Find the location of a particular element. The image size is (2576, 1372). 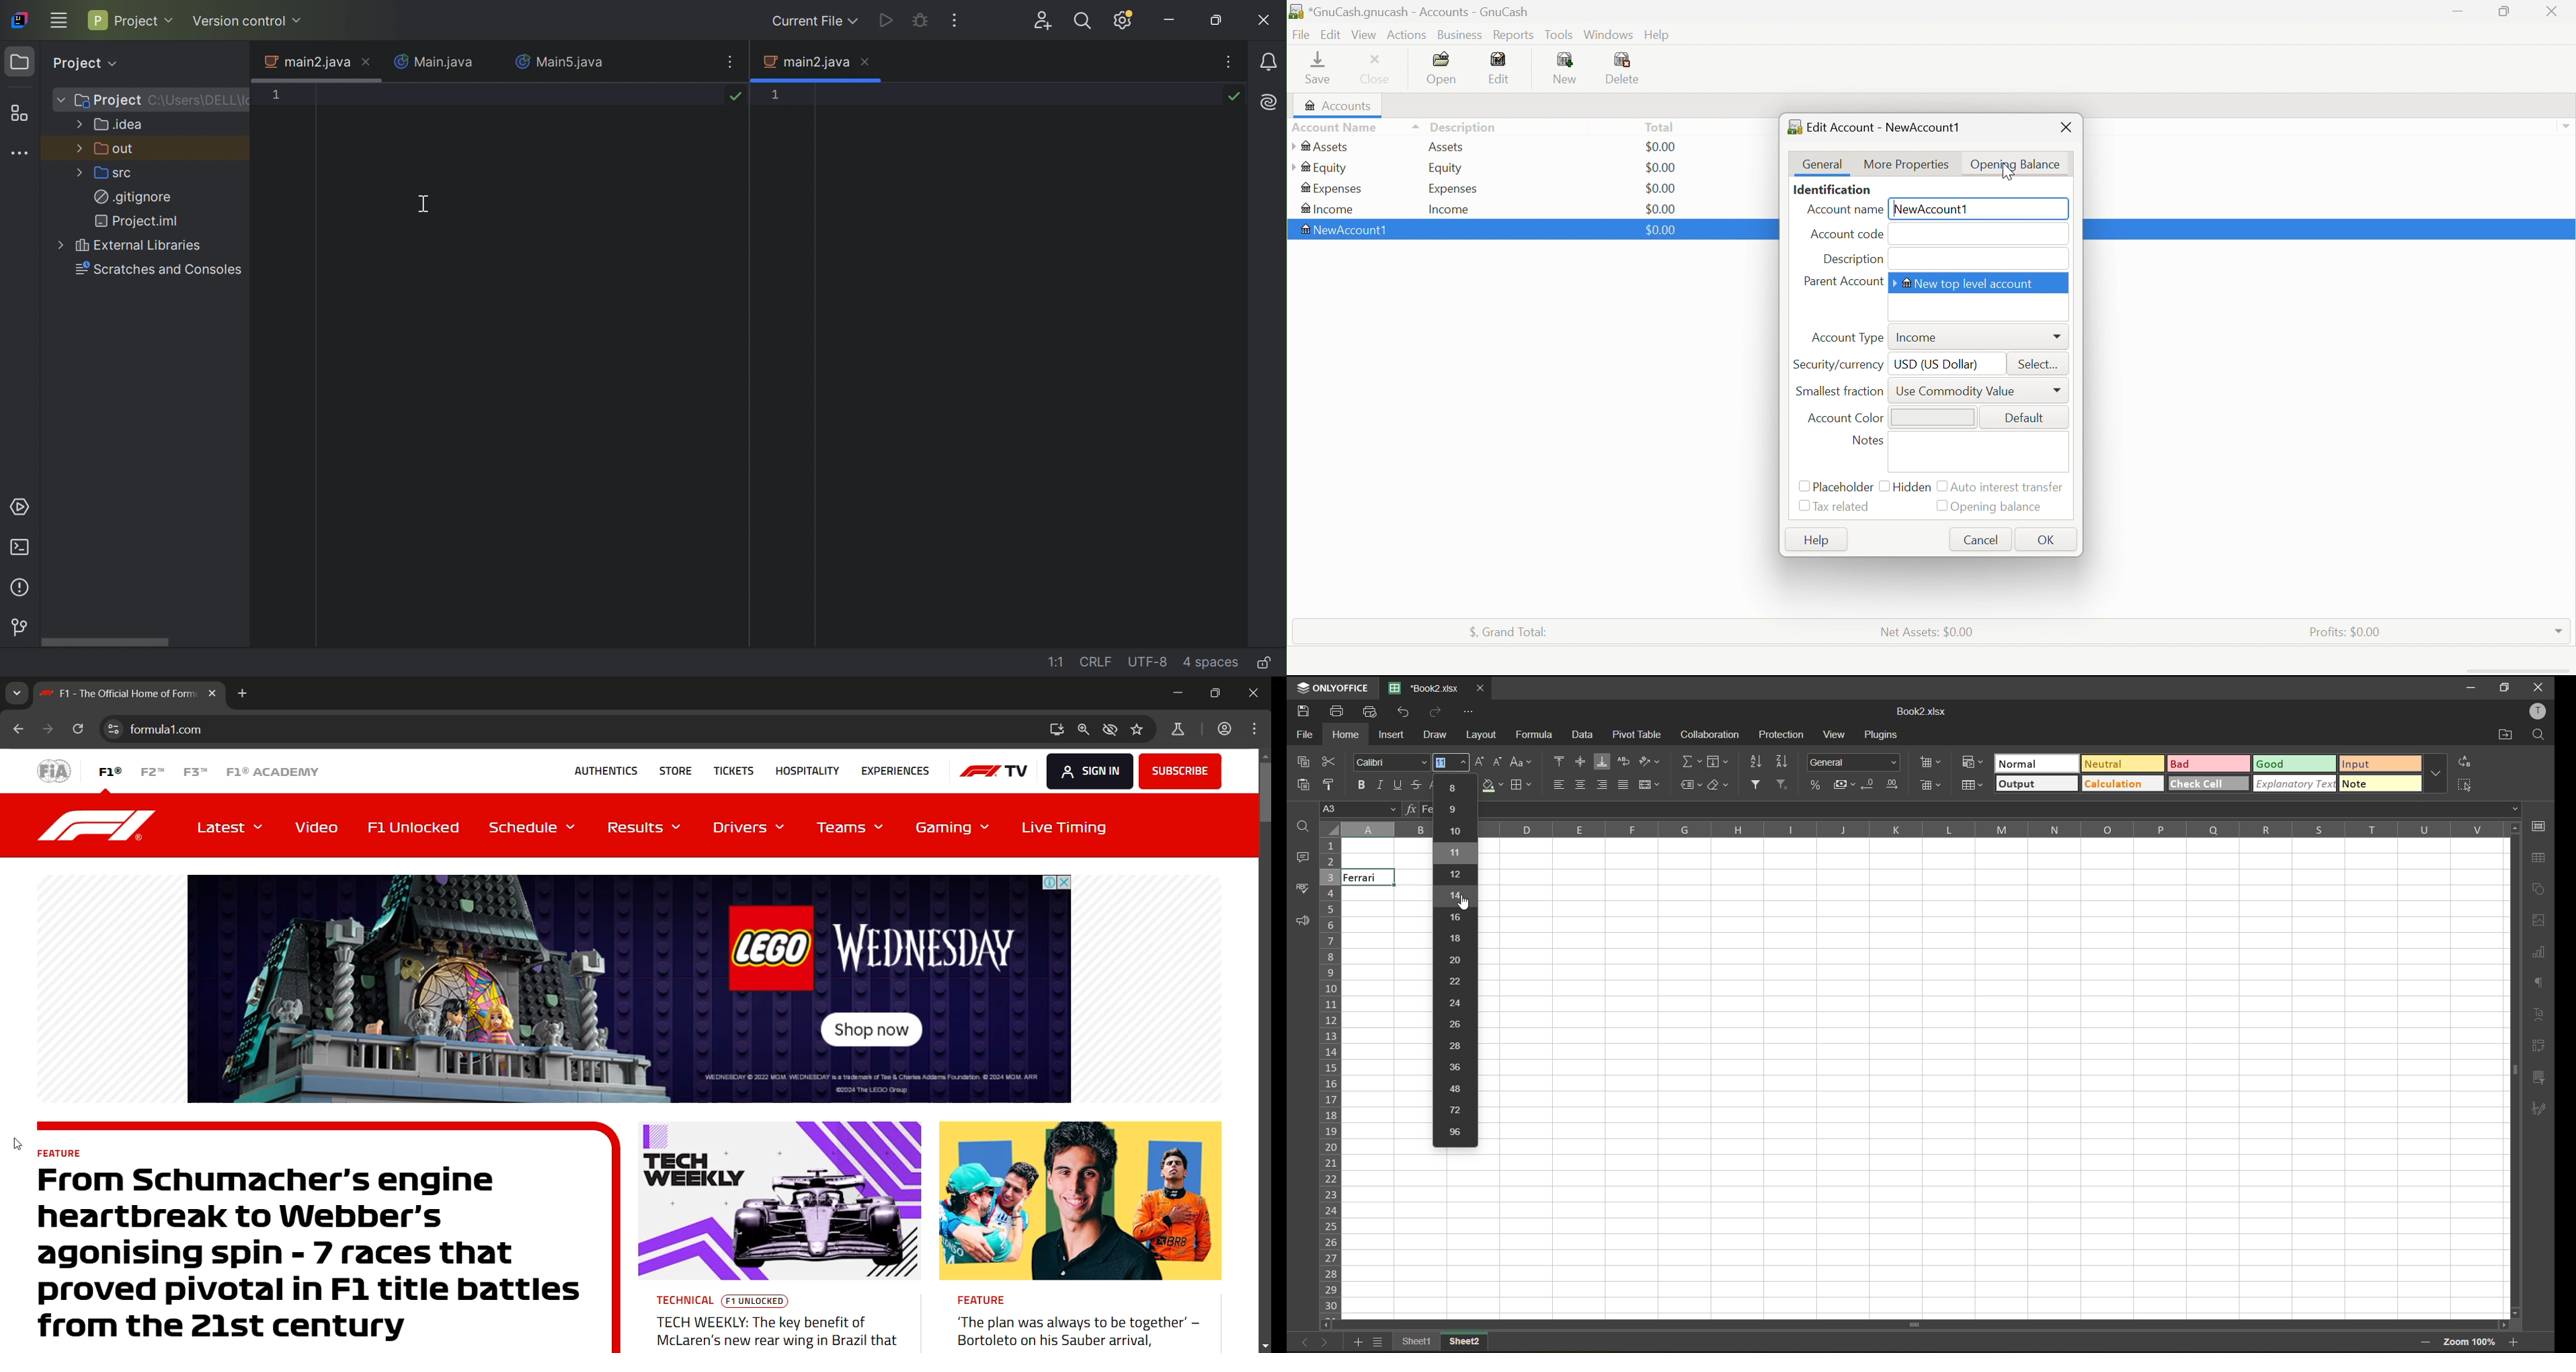

add new tab is located at coordinates (243, 696).